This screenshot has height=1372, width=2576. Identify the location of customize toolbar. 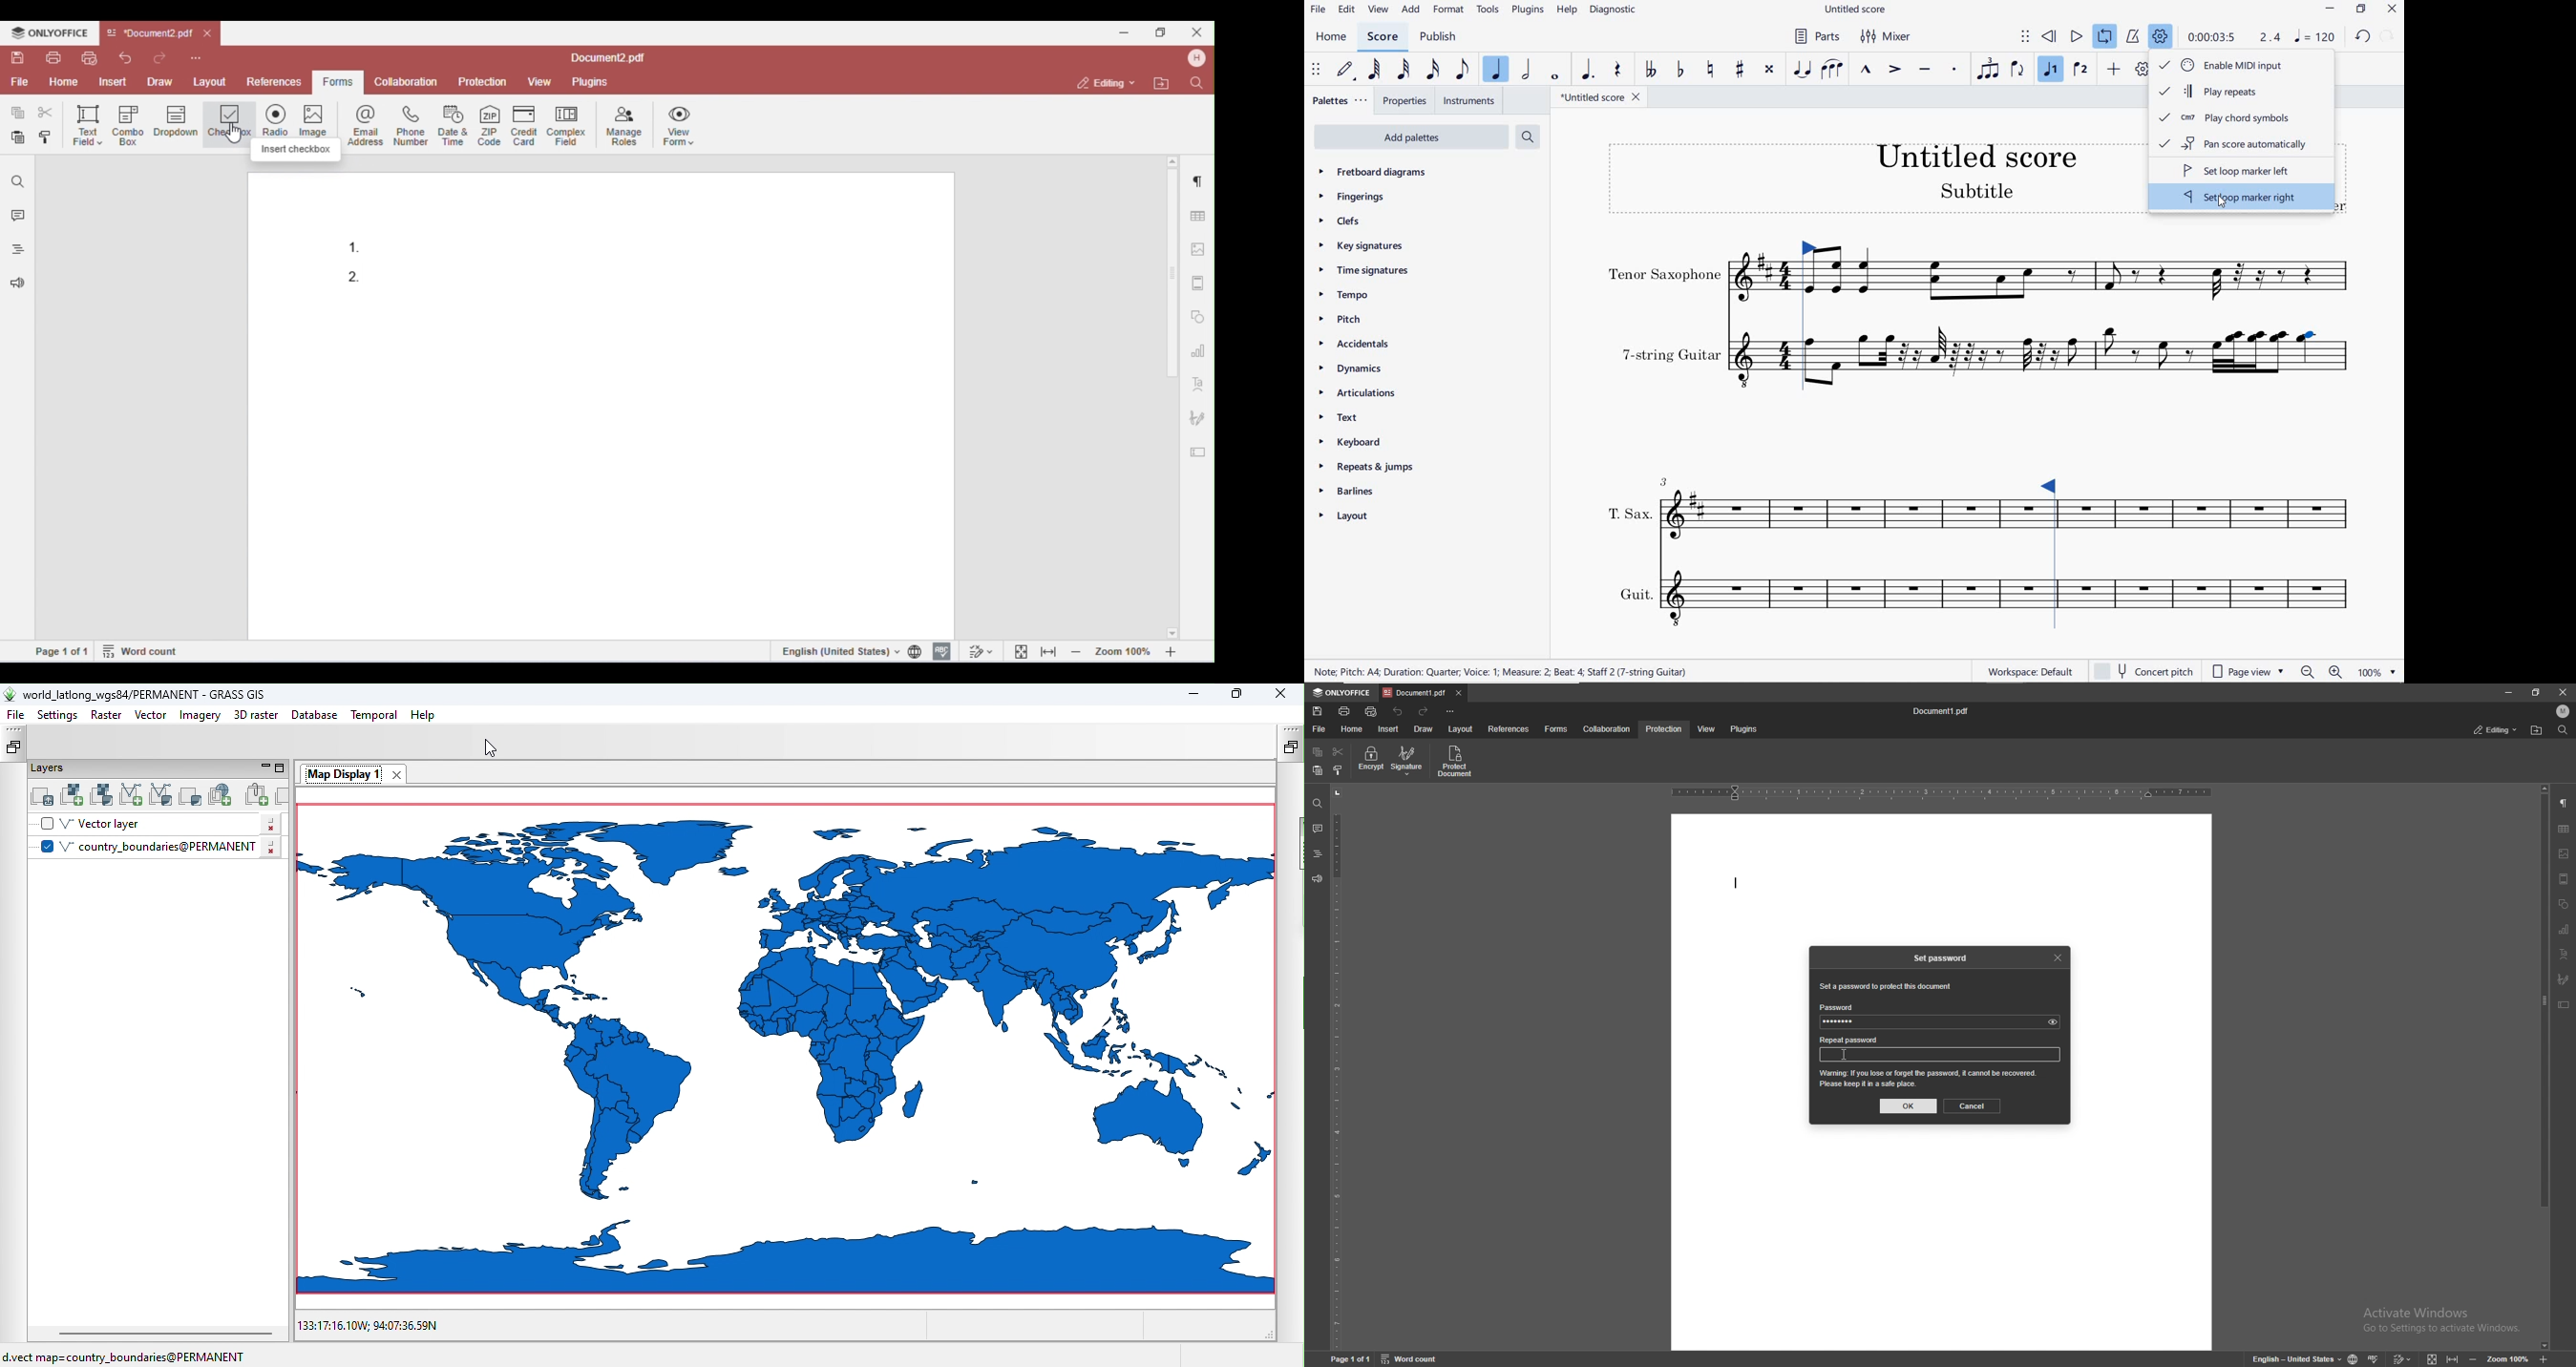
(1449, 712).